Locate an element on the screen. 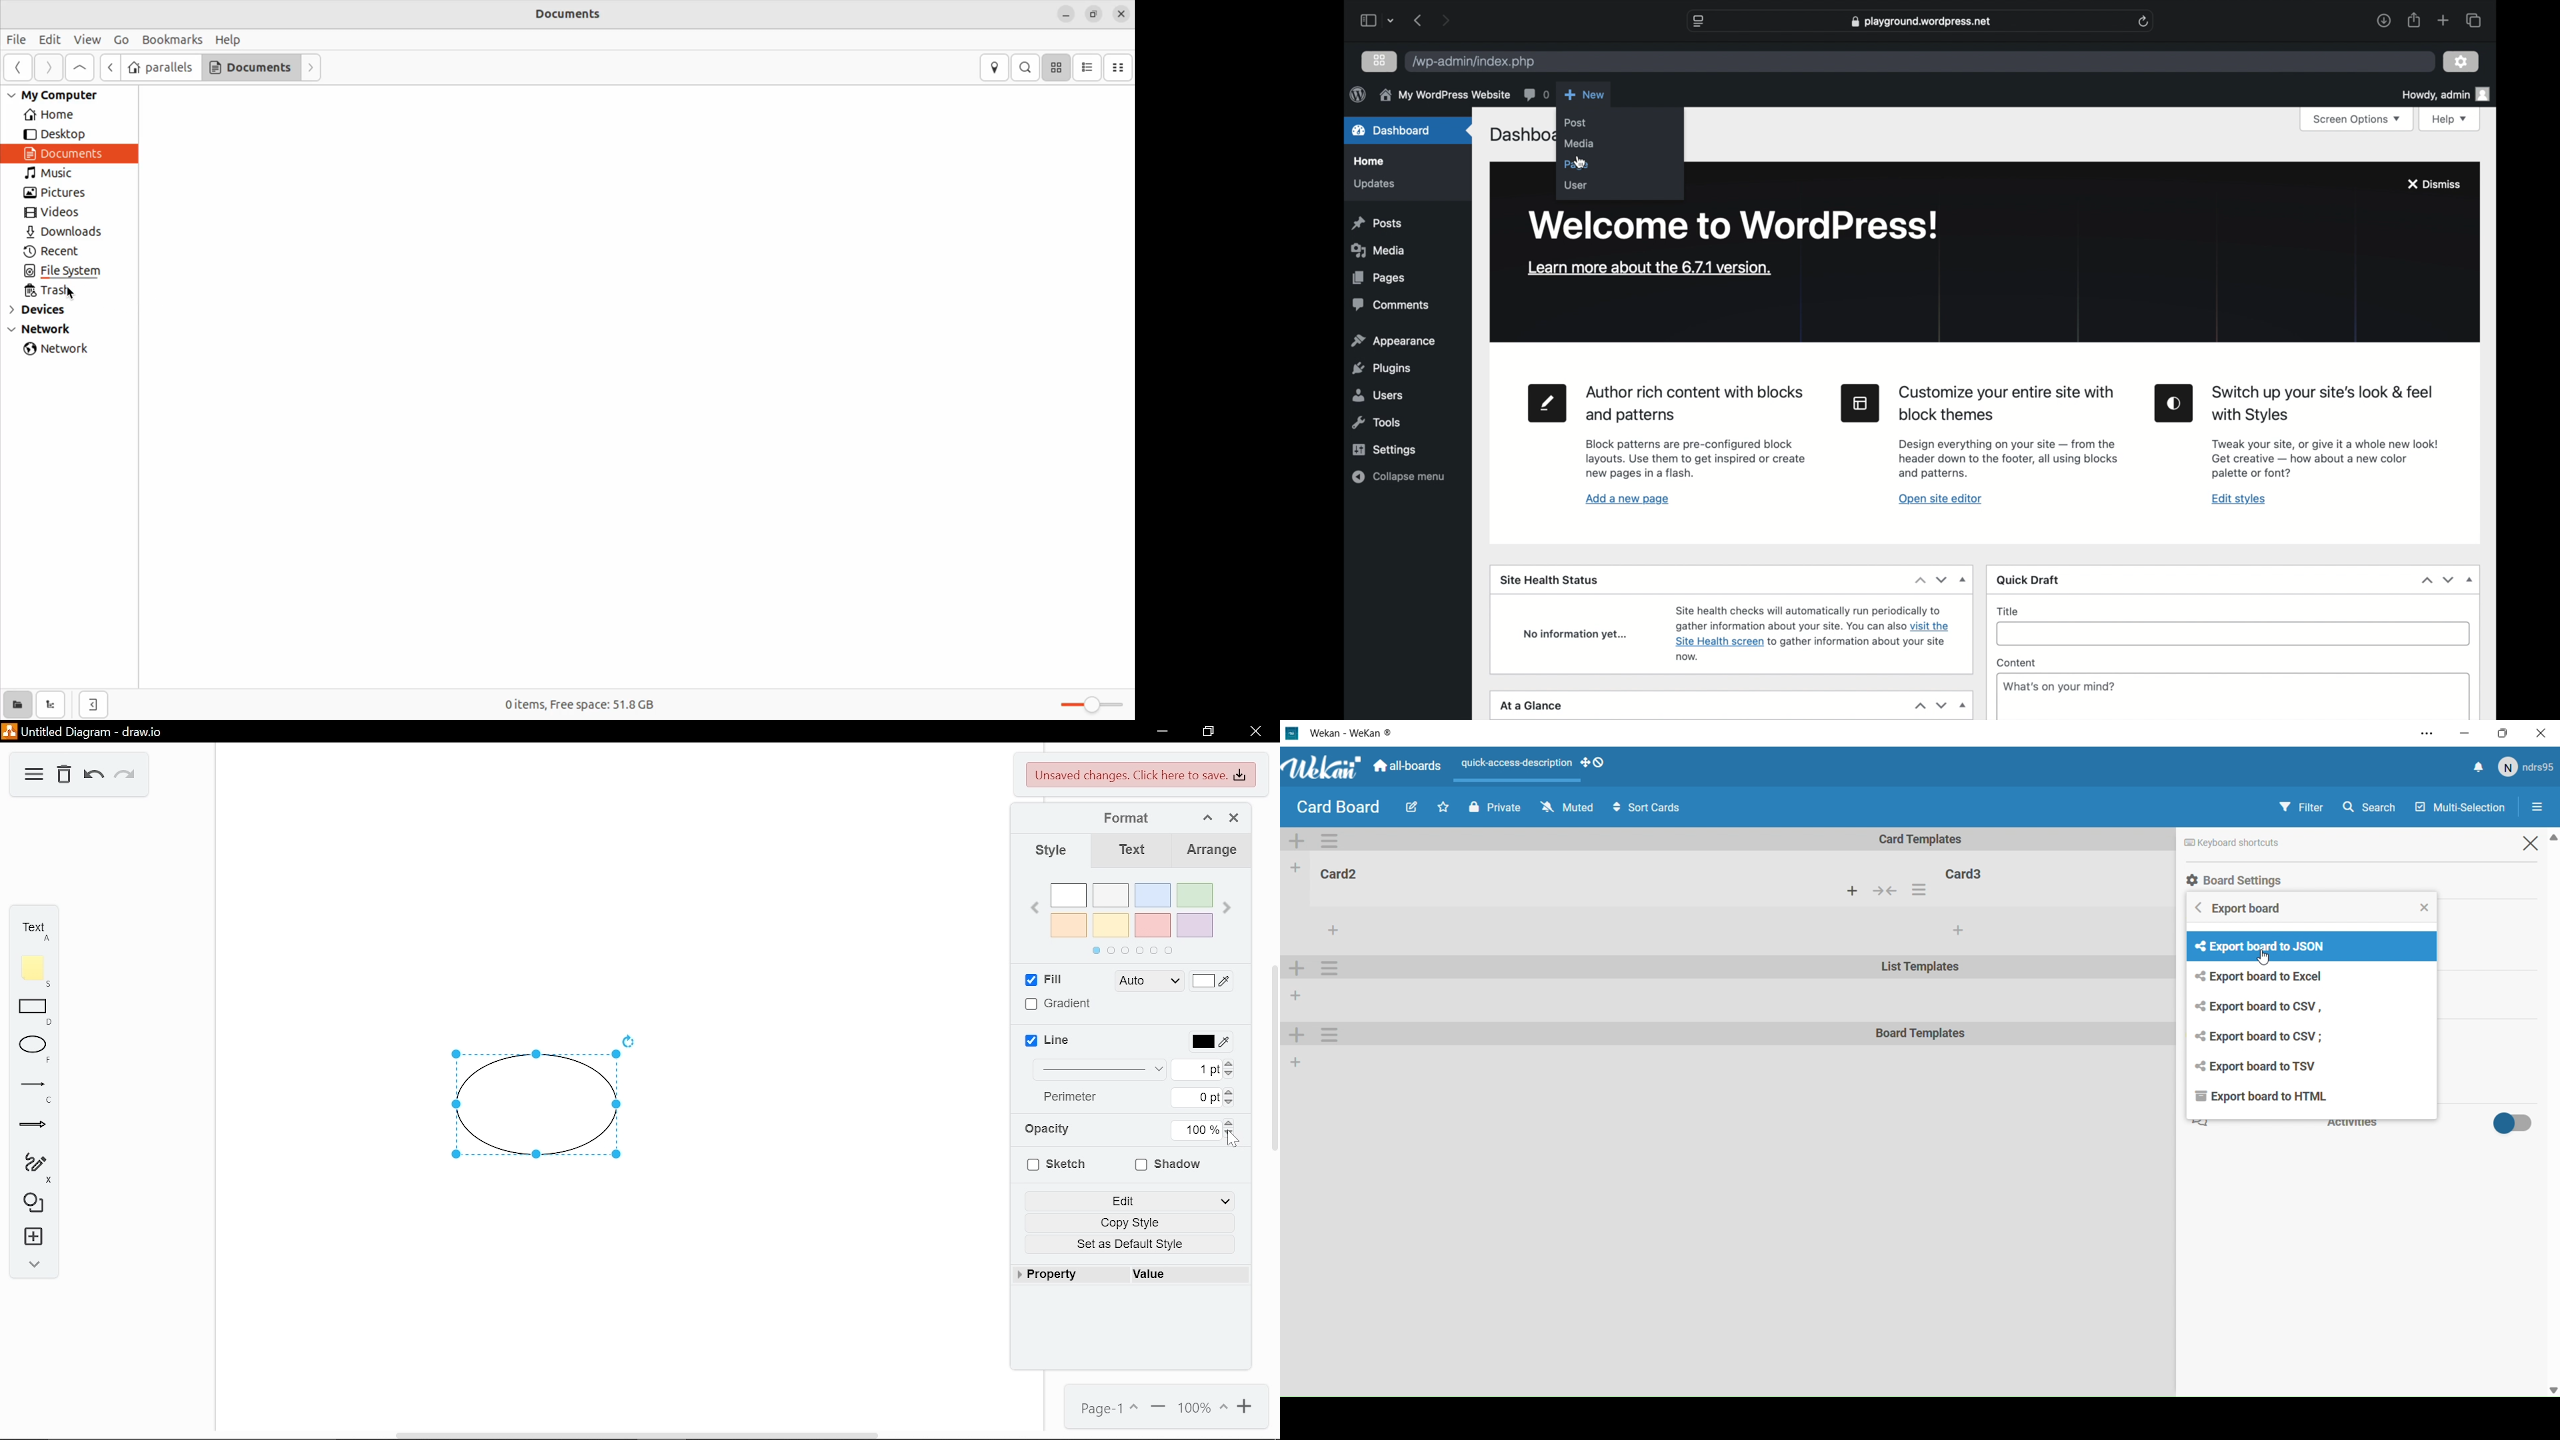  edit styles is located at coordinates (2239, 500).